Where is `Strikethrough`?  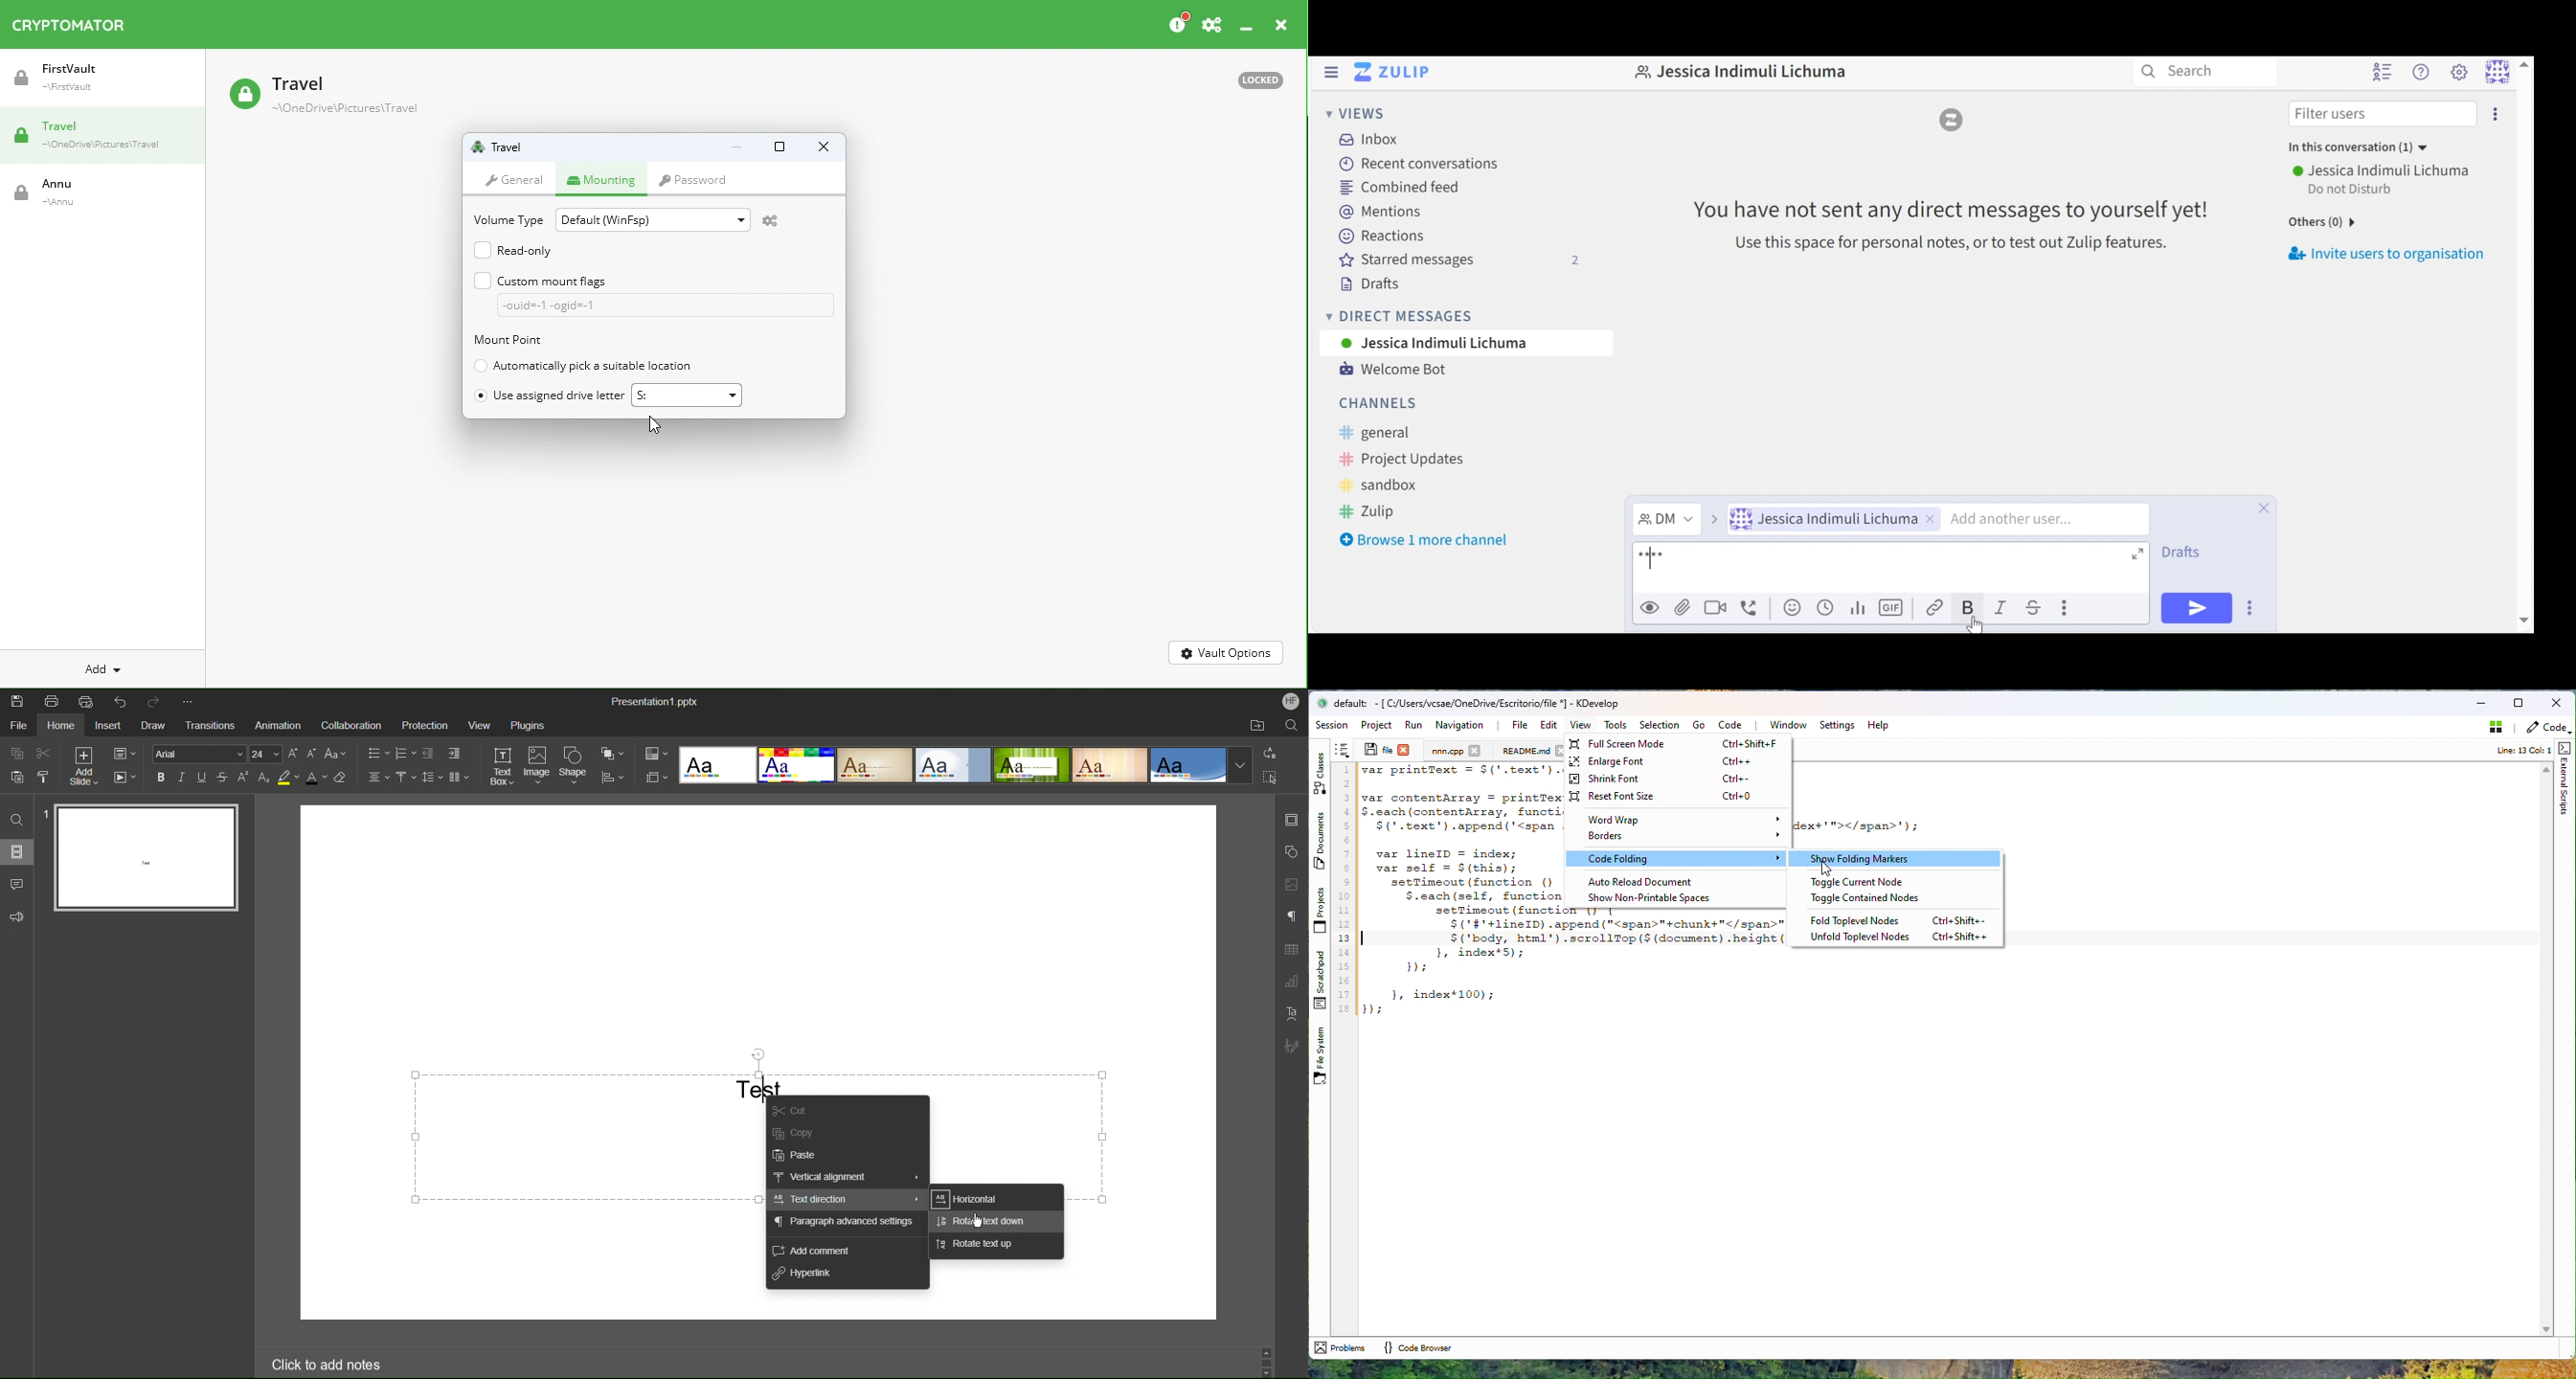
Strikethrough is located at coordinates (223, 778).